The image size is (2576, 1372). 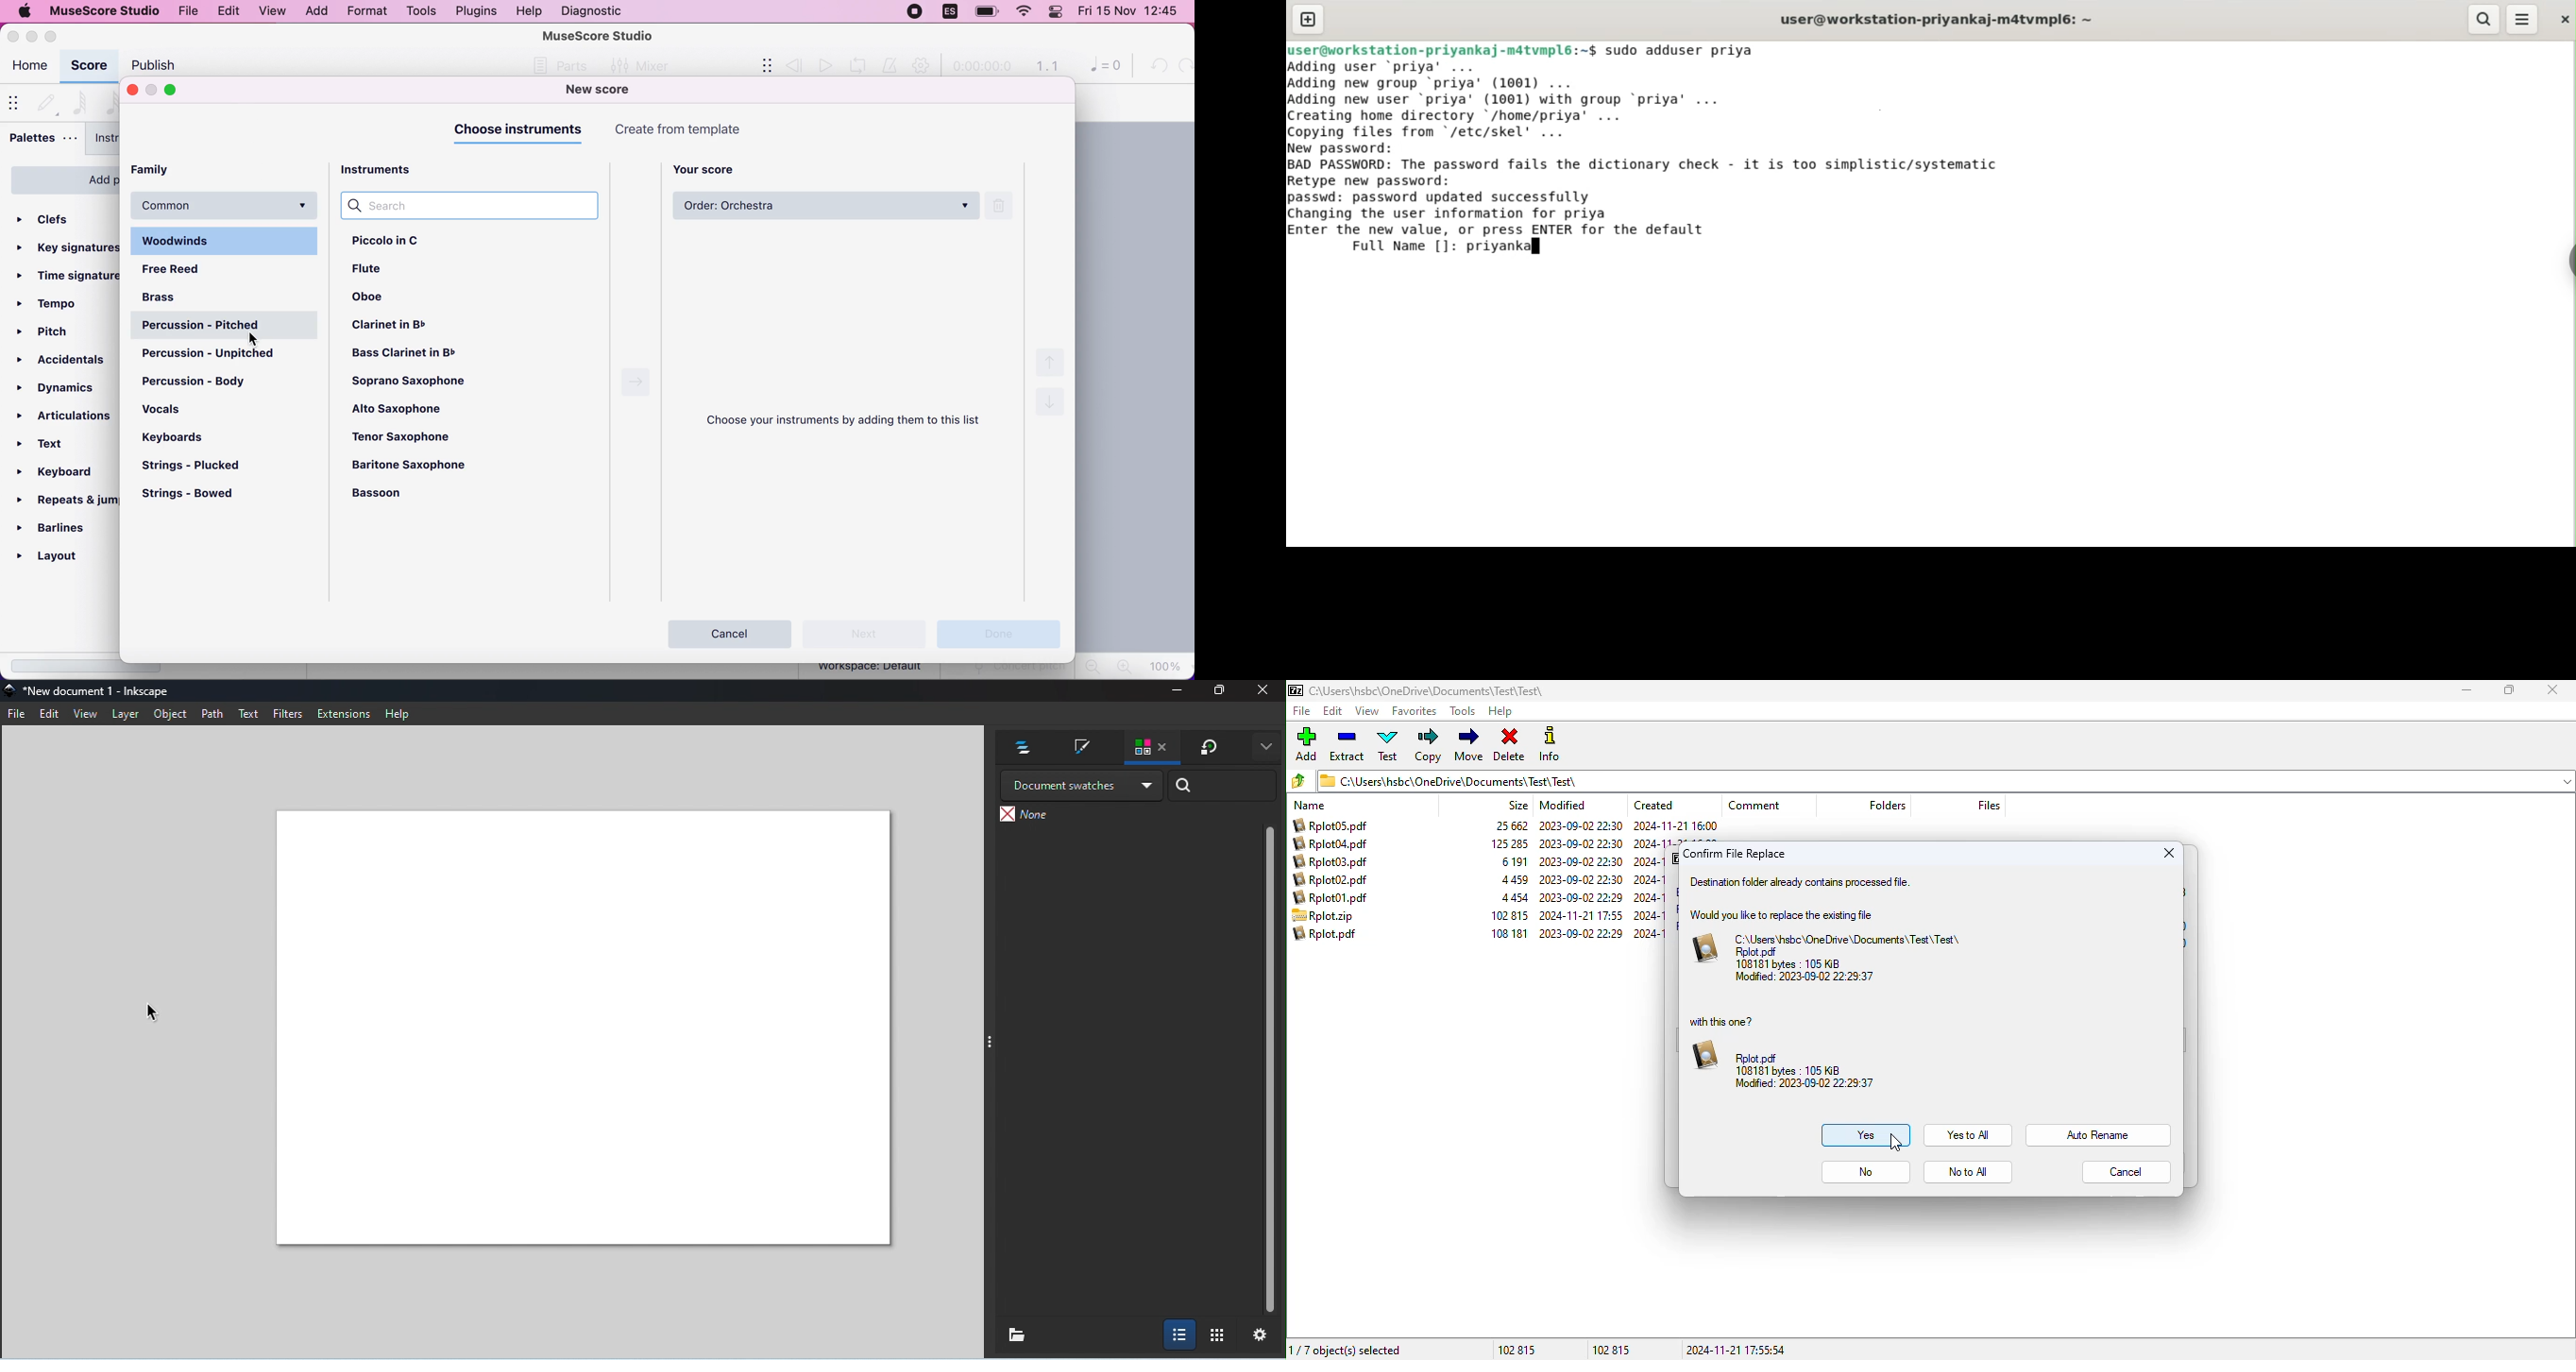 What do you see at coordinates (1348, 744) in the screenshot?
I see `extract` at bounding box center [1348, 744].